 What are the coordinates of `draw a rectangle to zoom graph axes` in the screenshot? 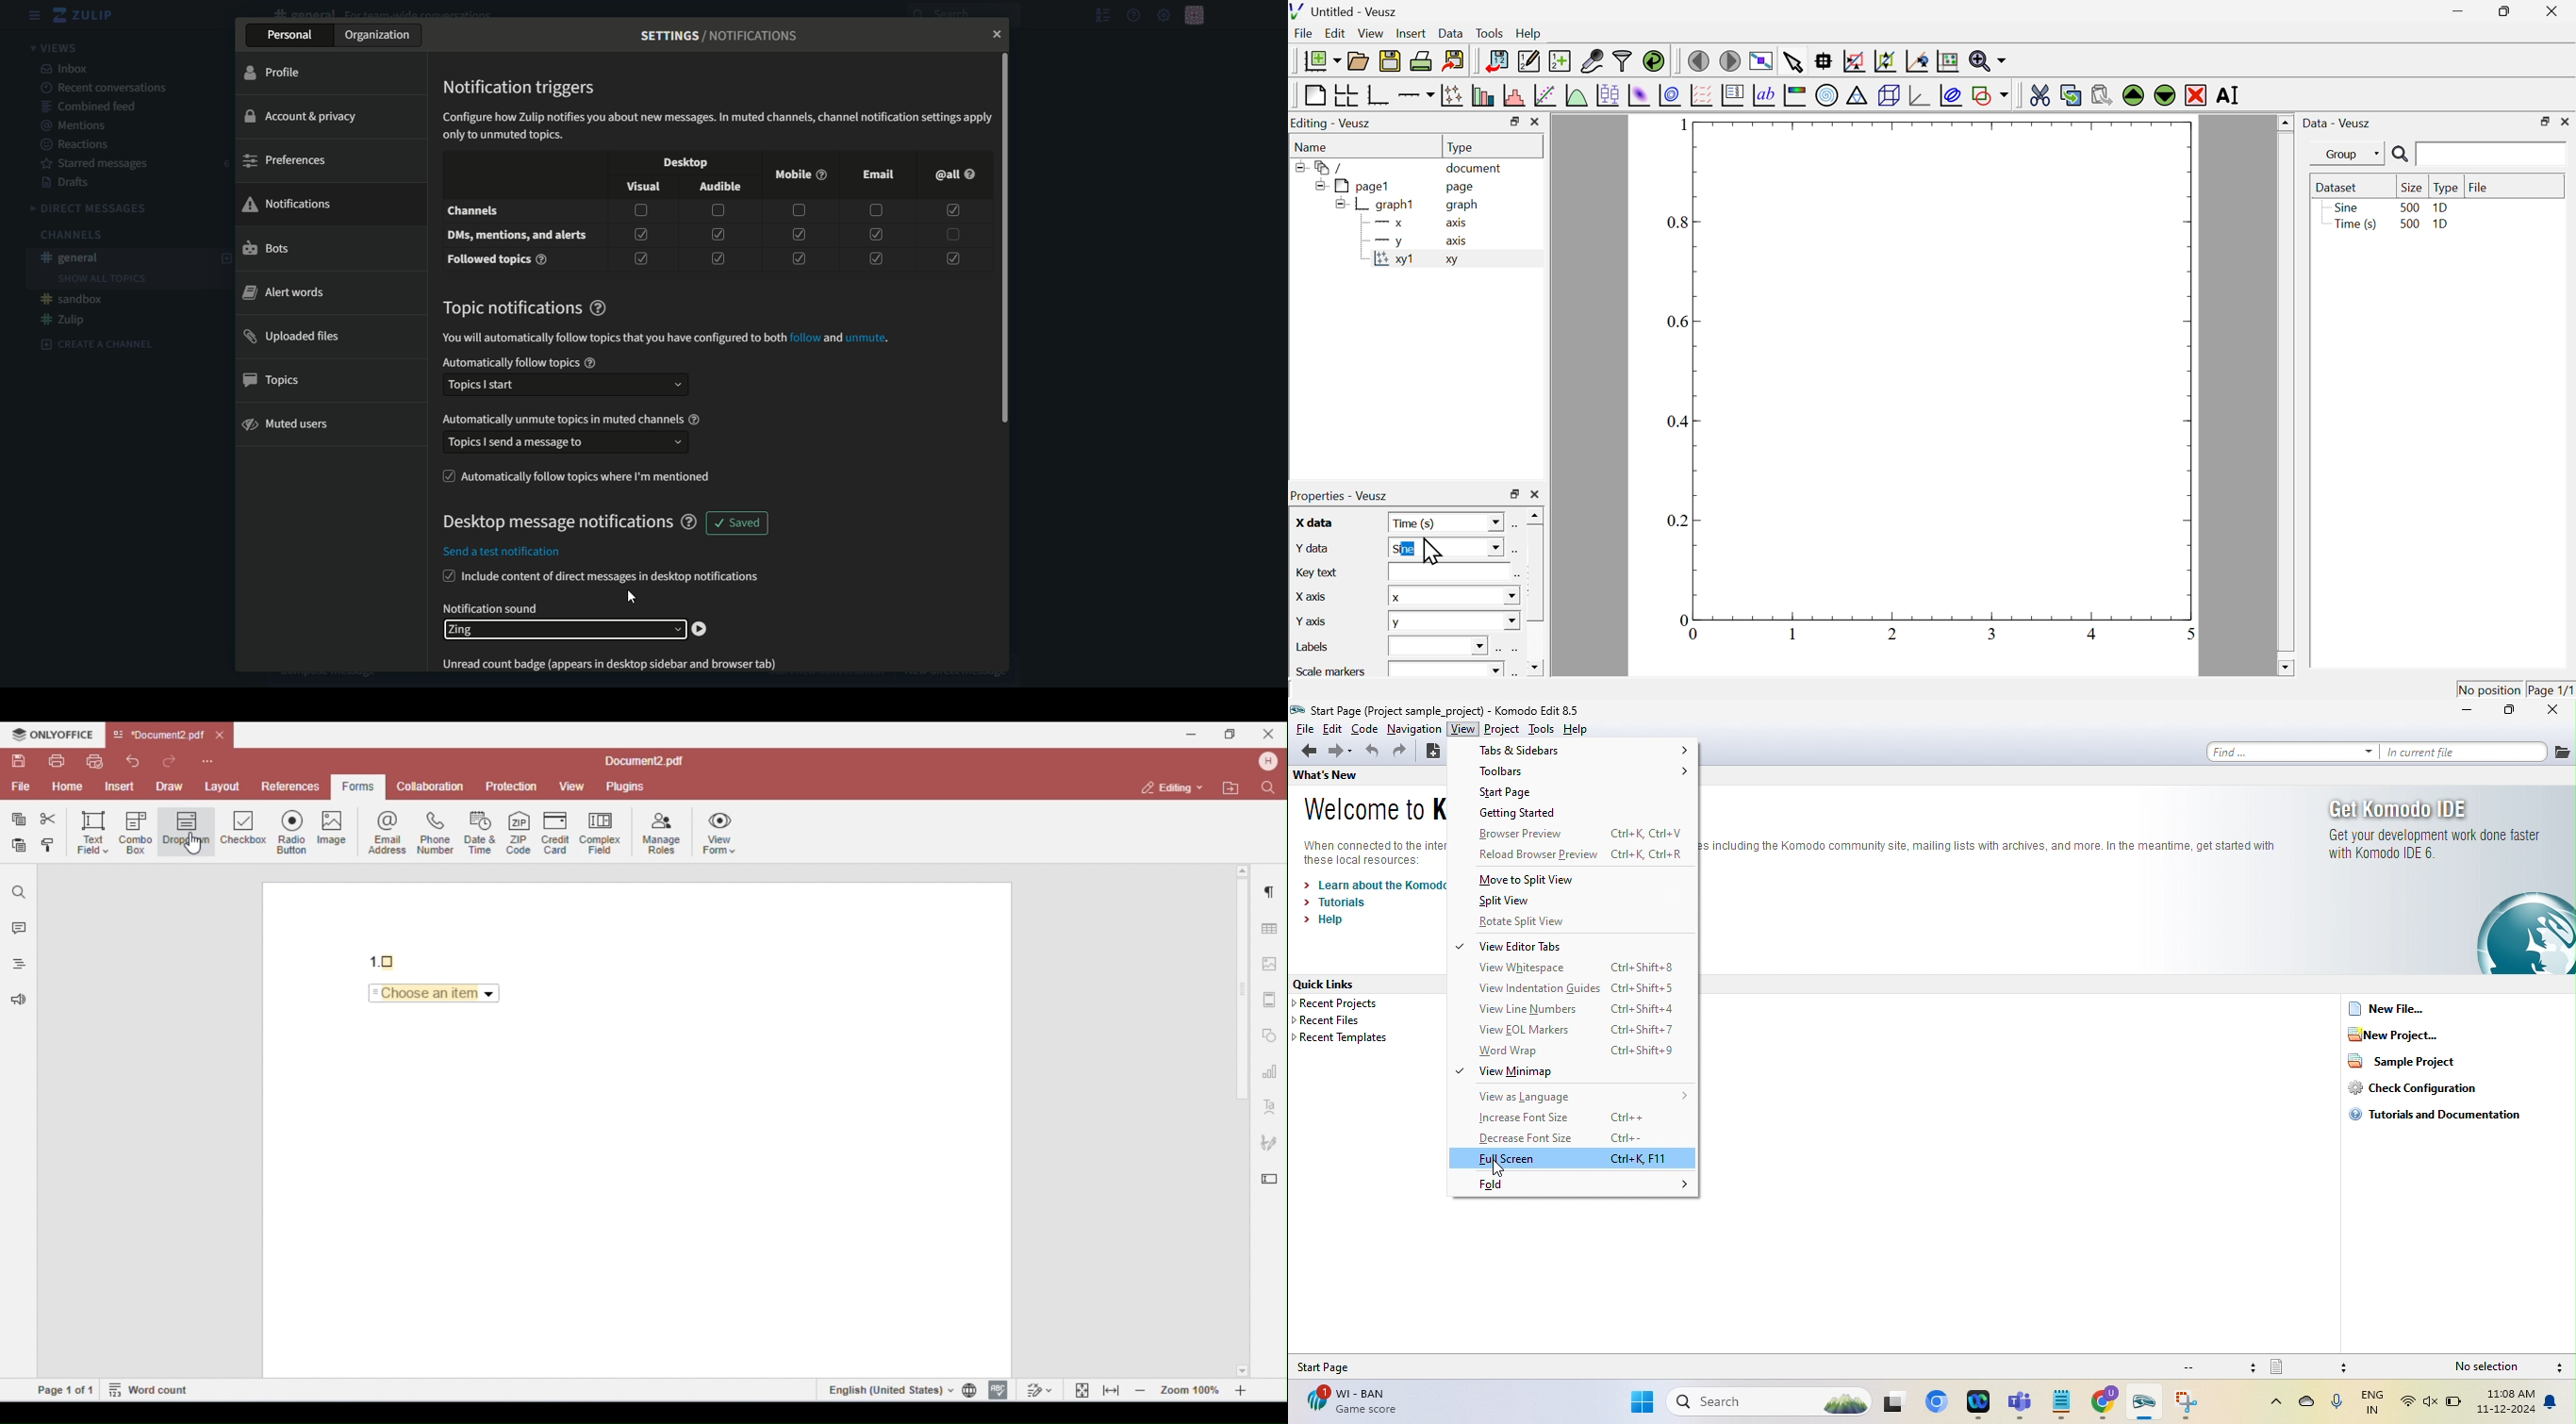 It's located at (1854, 61).